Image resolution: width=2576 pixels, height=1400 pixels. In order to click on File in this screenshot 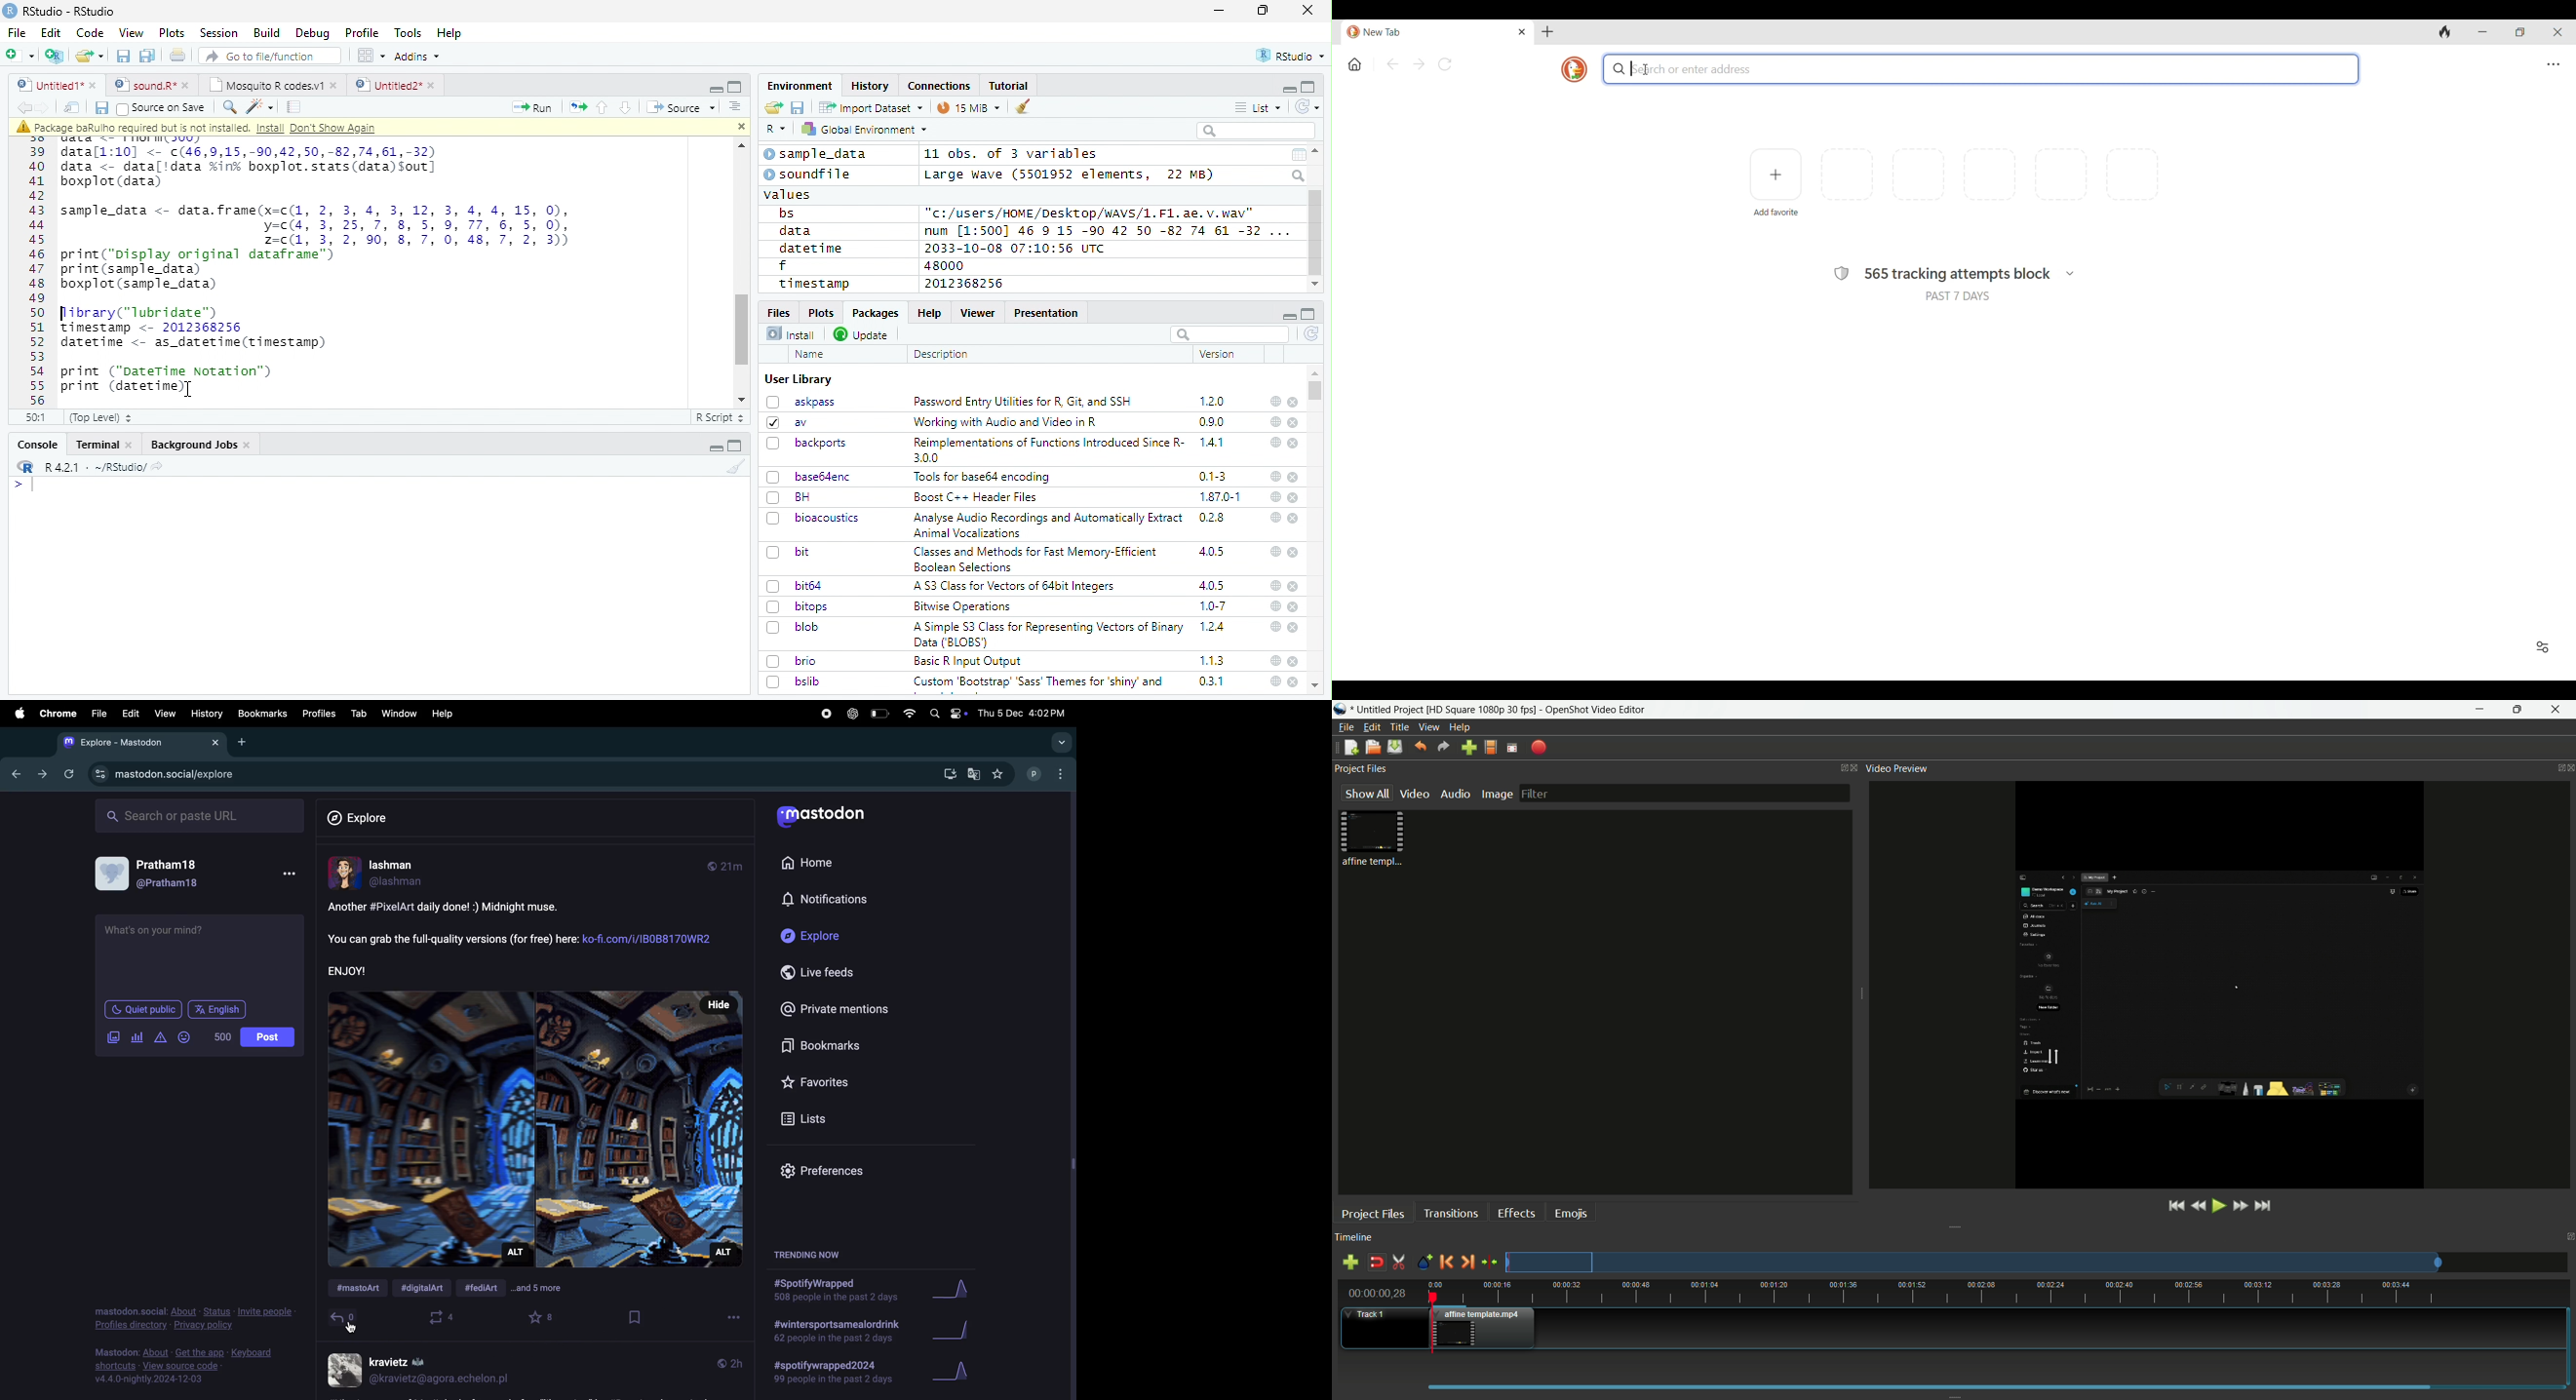, I will do `click(16, 32)`.